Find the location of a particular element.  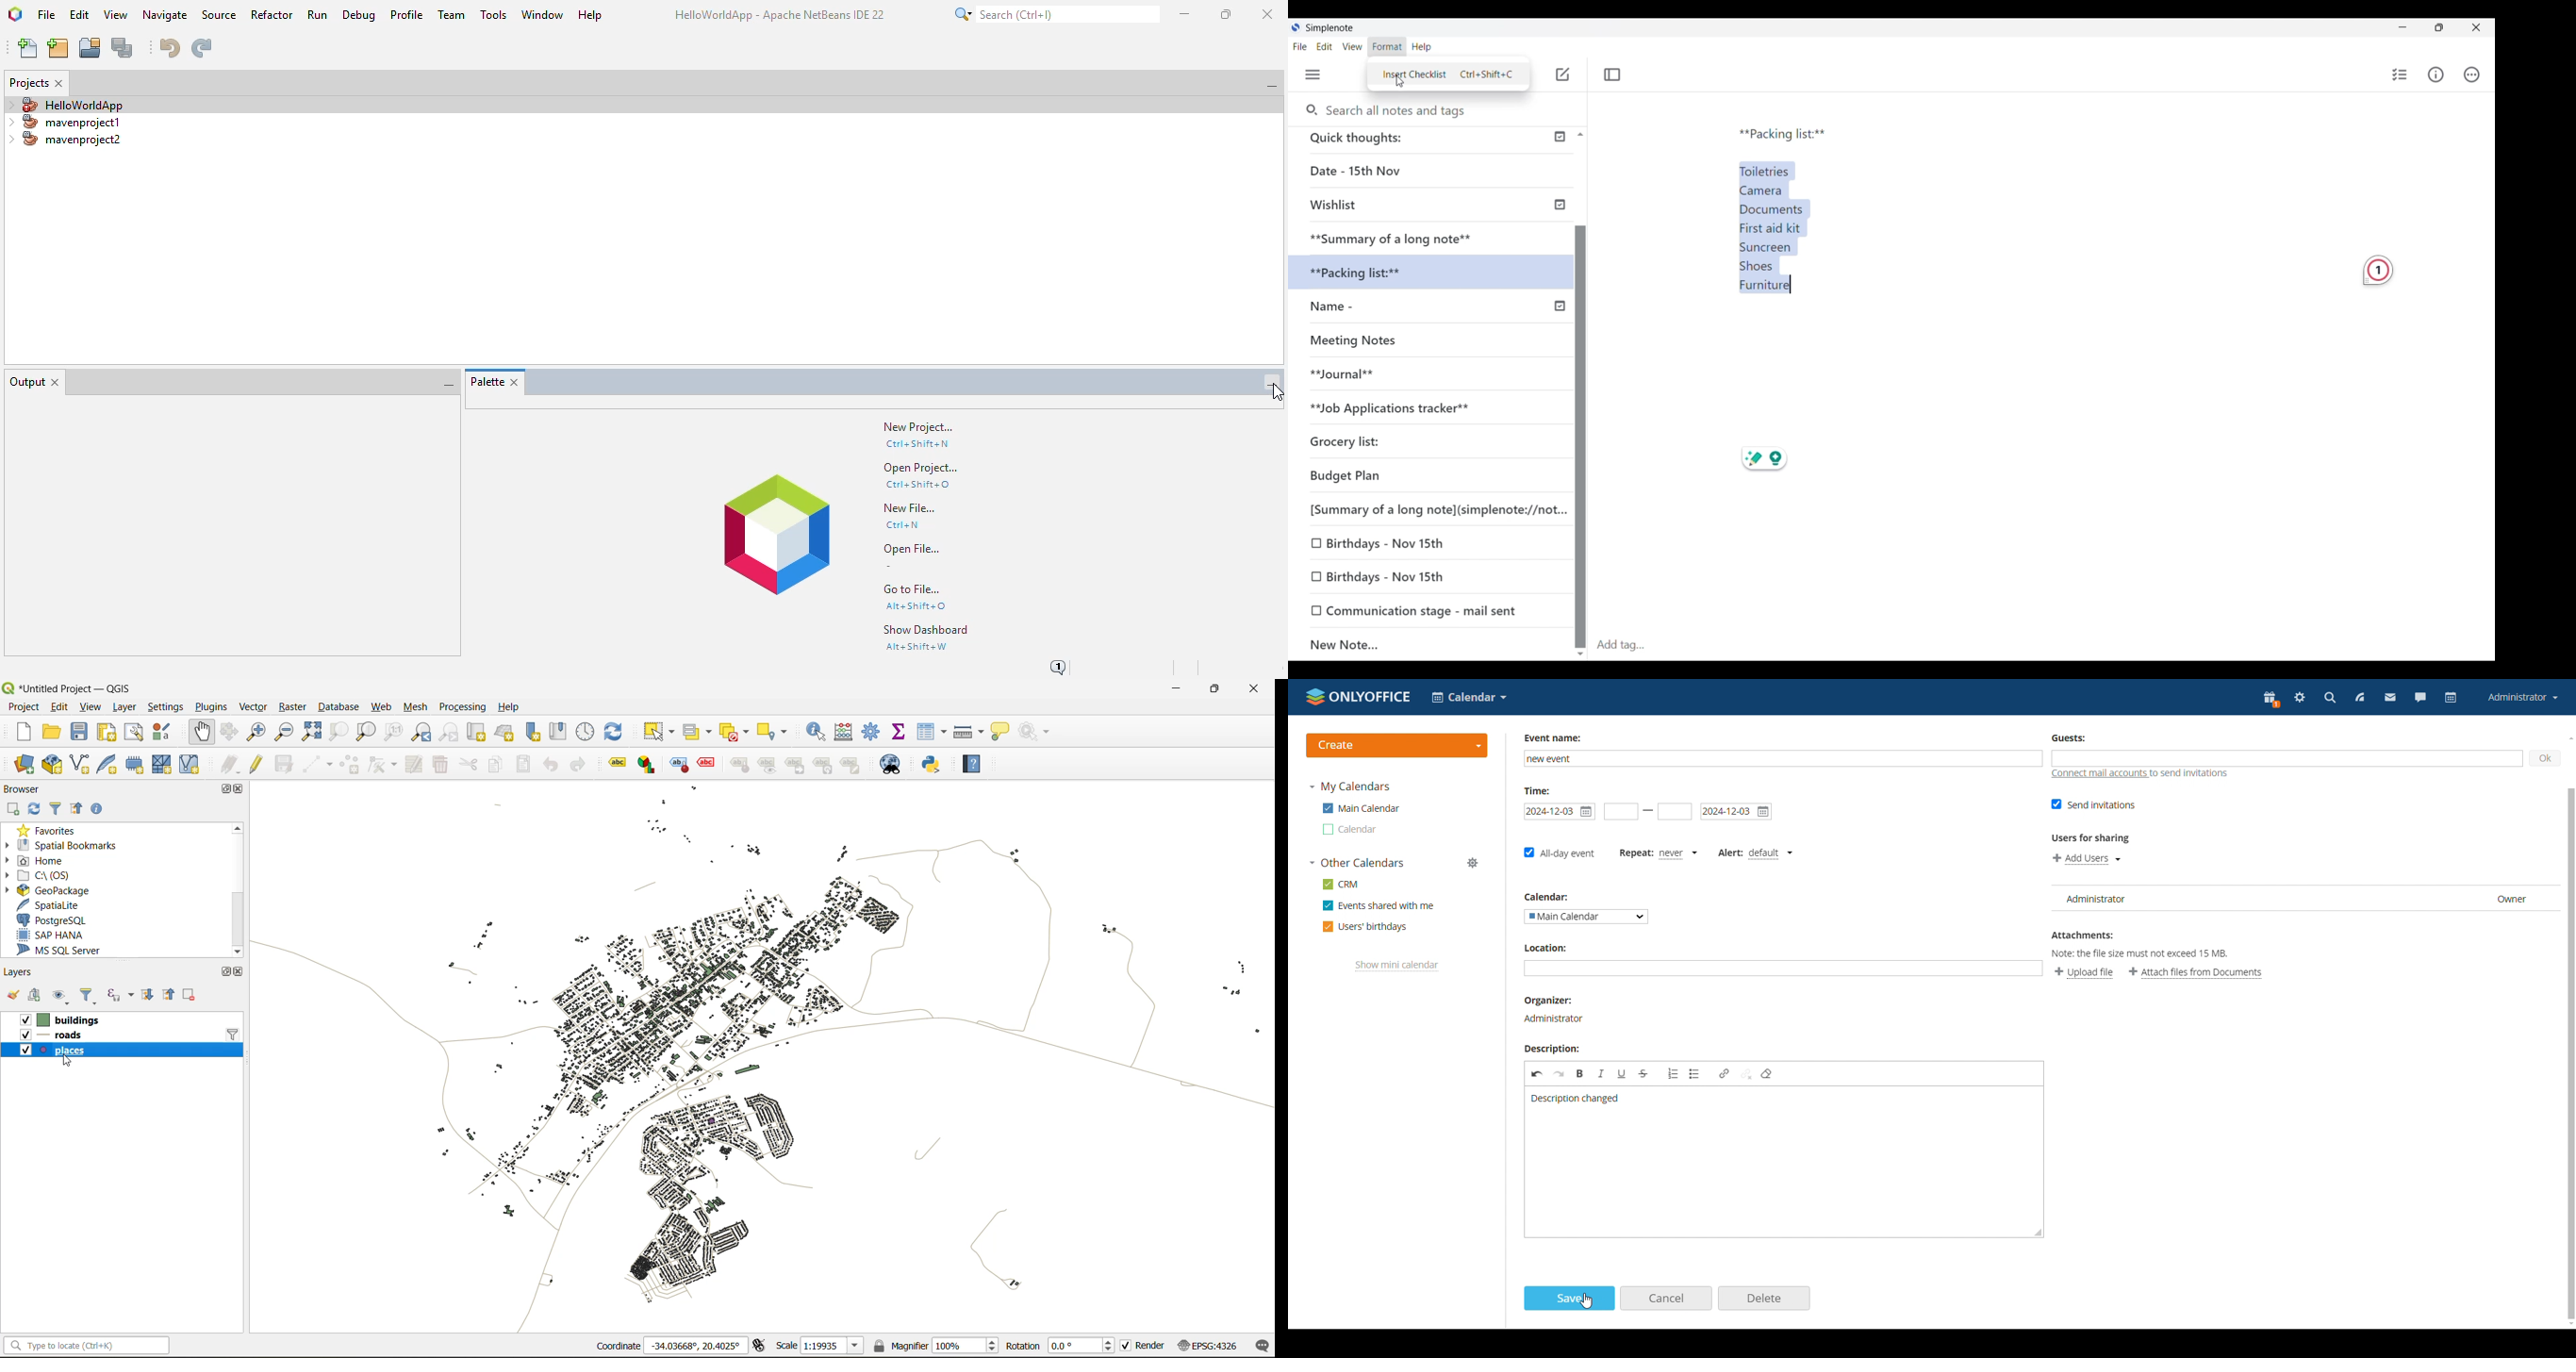

select value is located at coordinates (696, 731).